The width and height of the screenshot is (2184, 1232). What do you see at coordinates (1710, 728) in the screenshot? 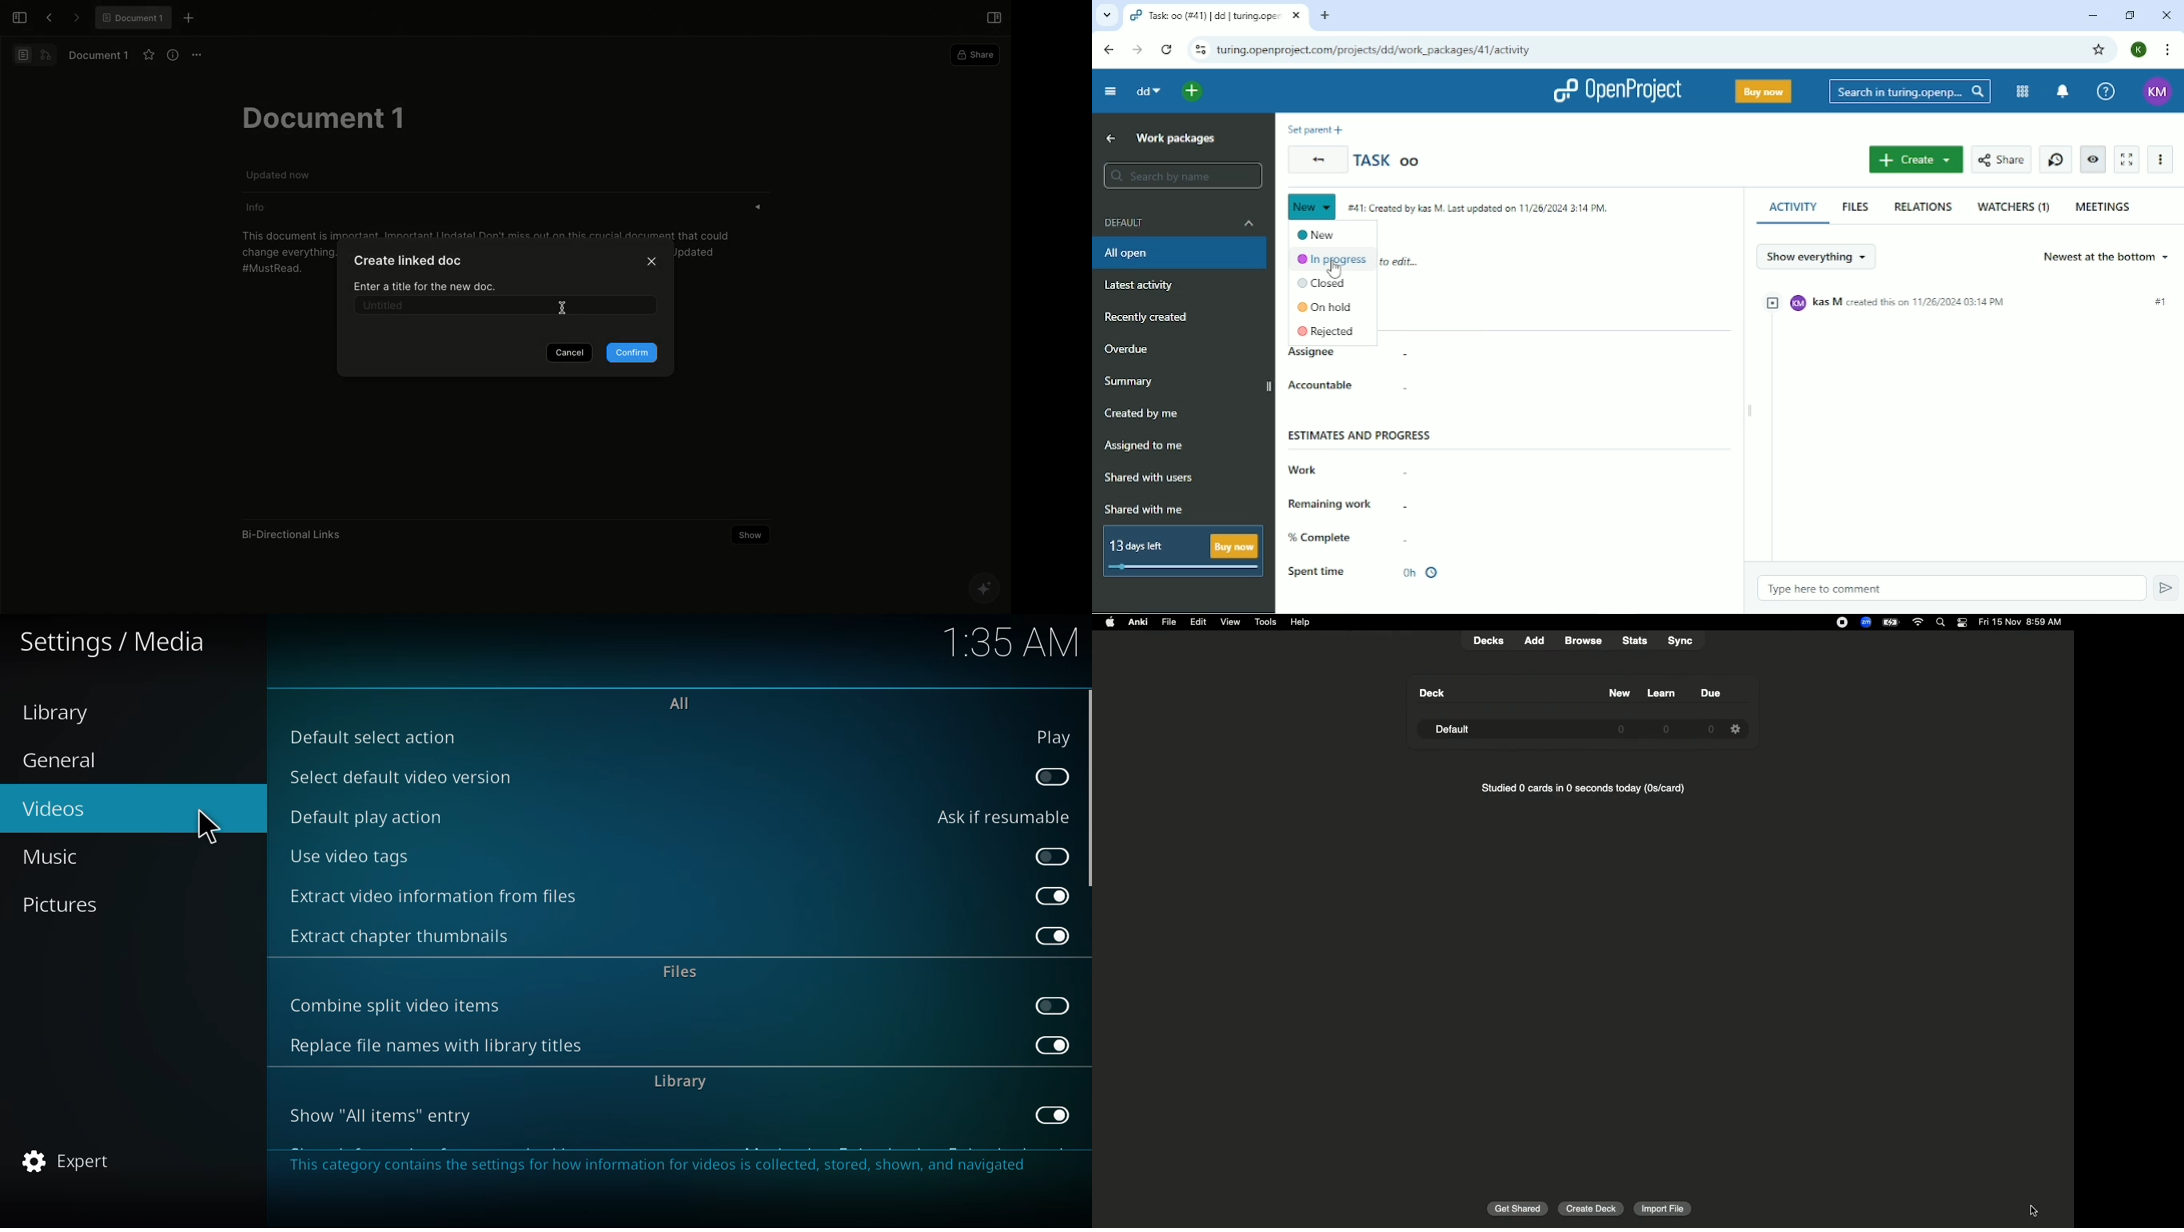
I see `0` at bounding box center [1710, 728].